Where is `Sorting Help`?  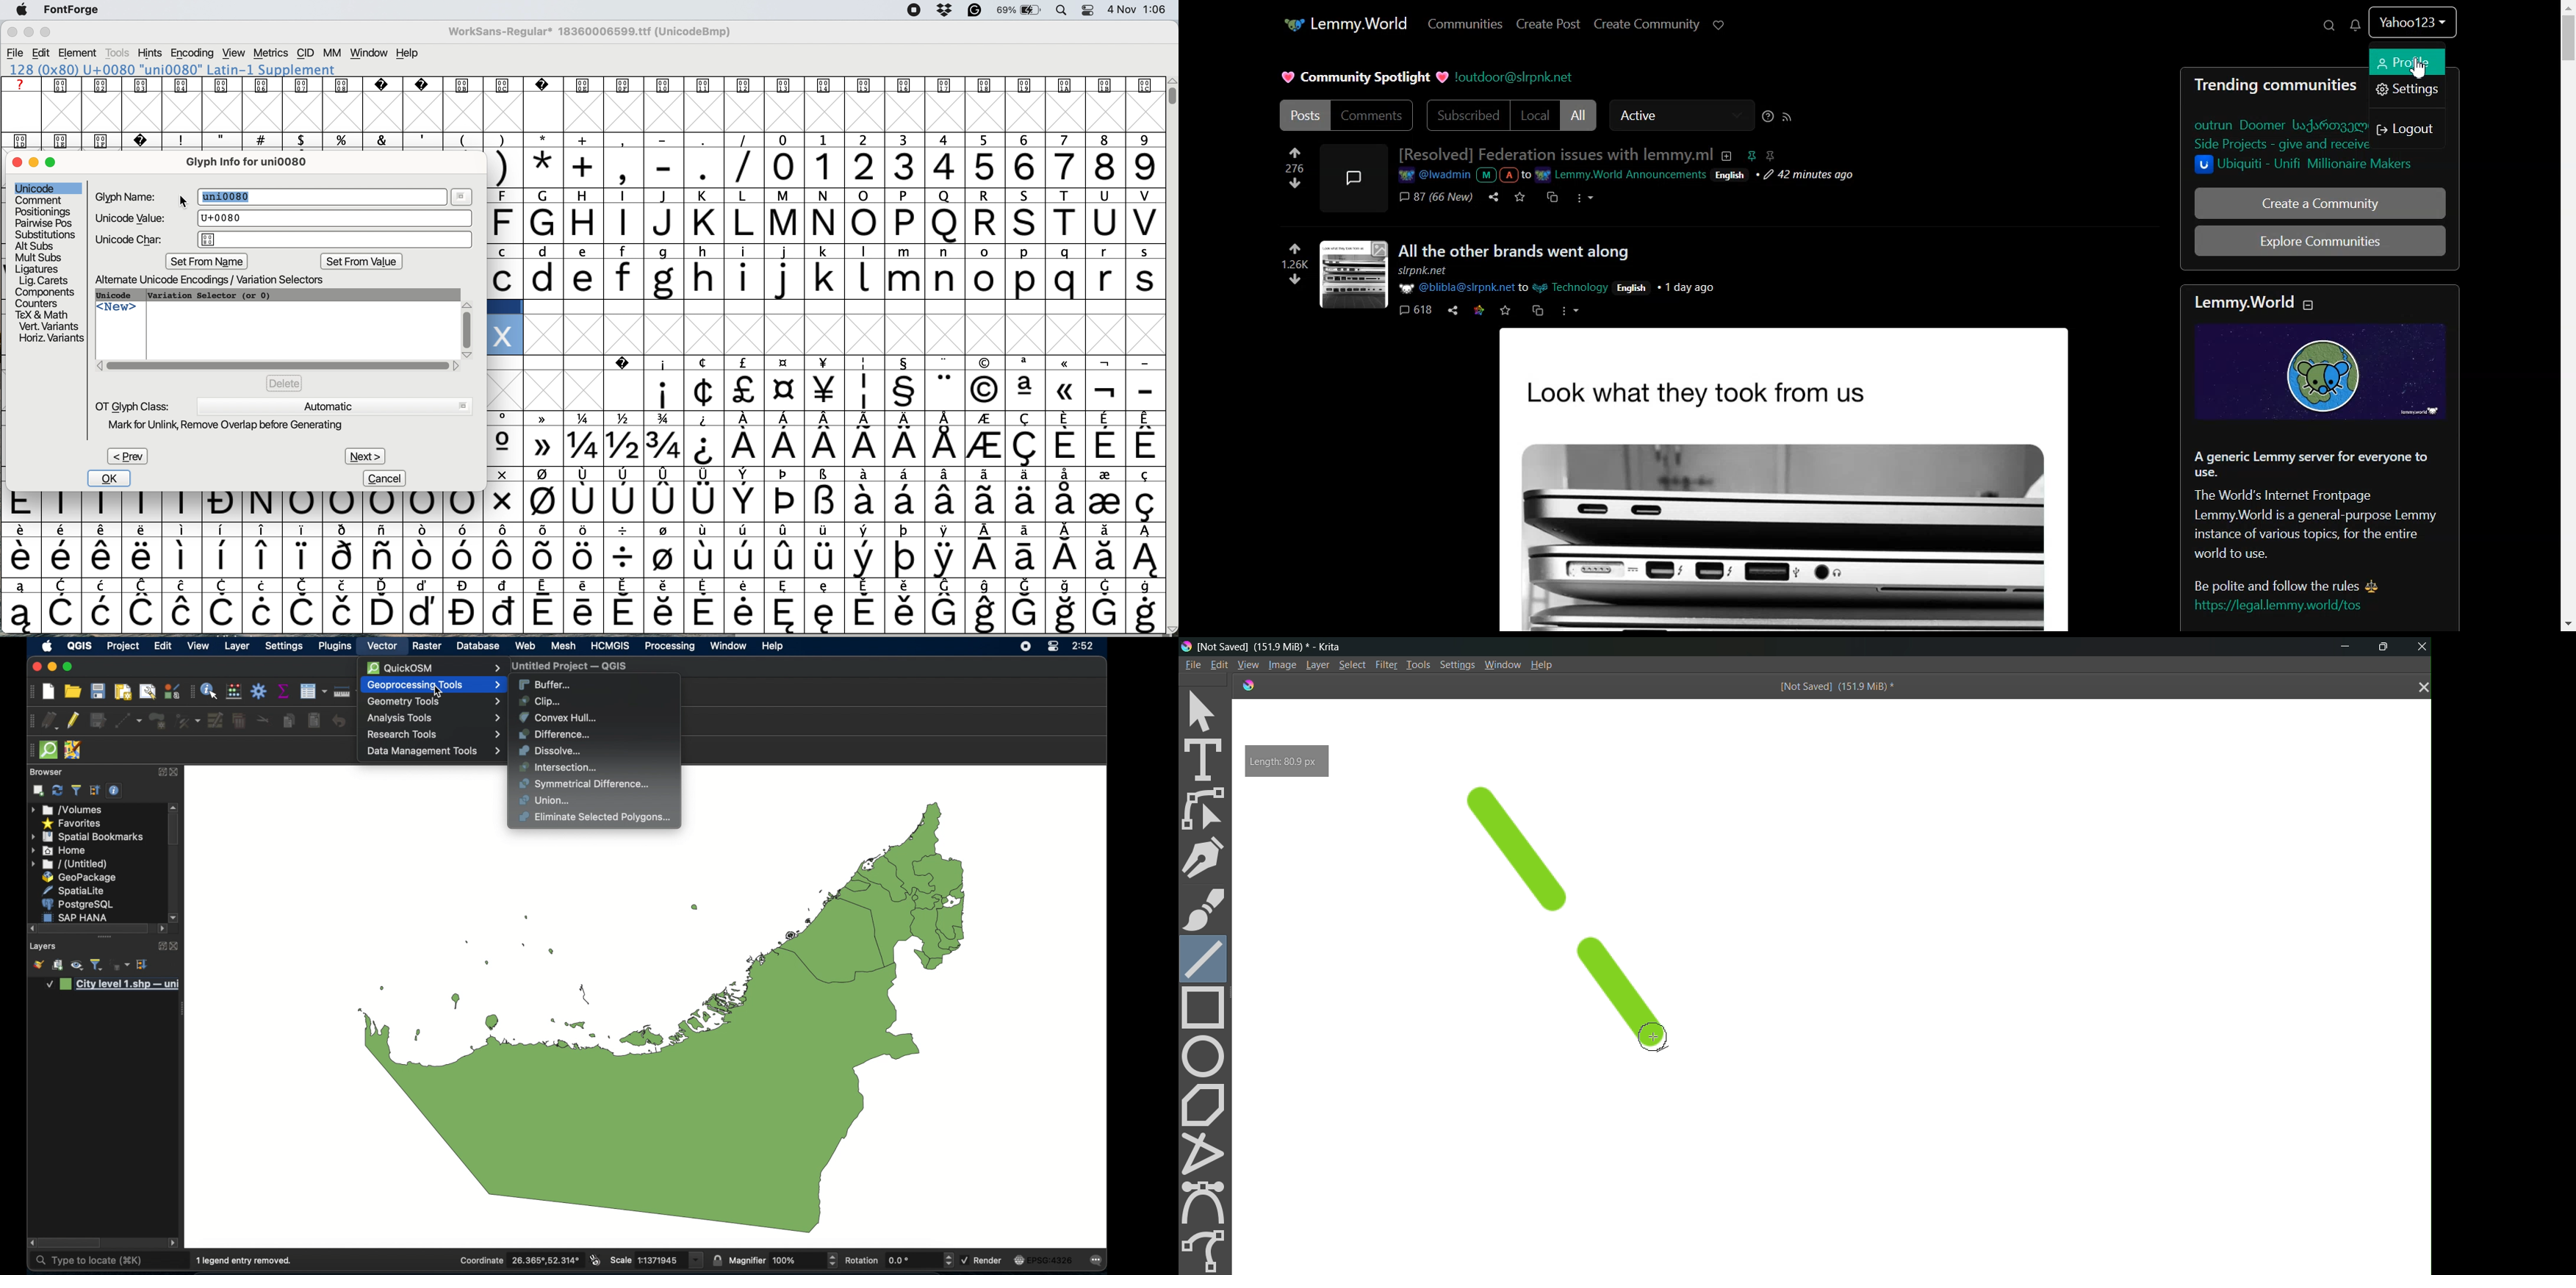
Sorting Help is located at coordinates (1767, 116).